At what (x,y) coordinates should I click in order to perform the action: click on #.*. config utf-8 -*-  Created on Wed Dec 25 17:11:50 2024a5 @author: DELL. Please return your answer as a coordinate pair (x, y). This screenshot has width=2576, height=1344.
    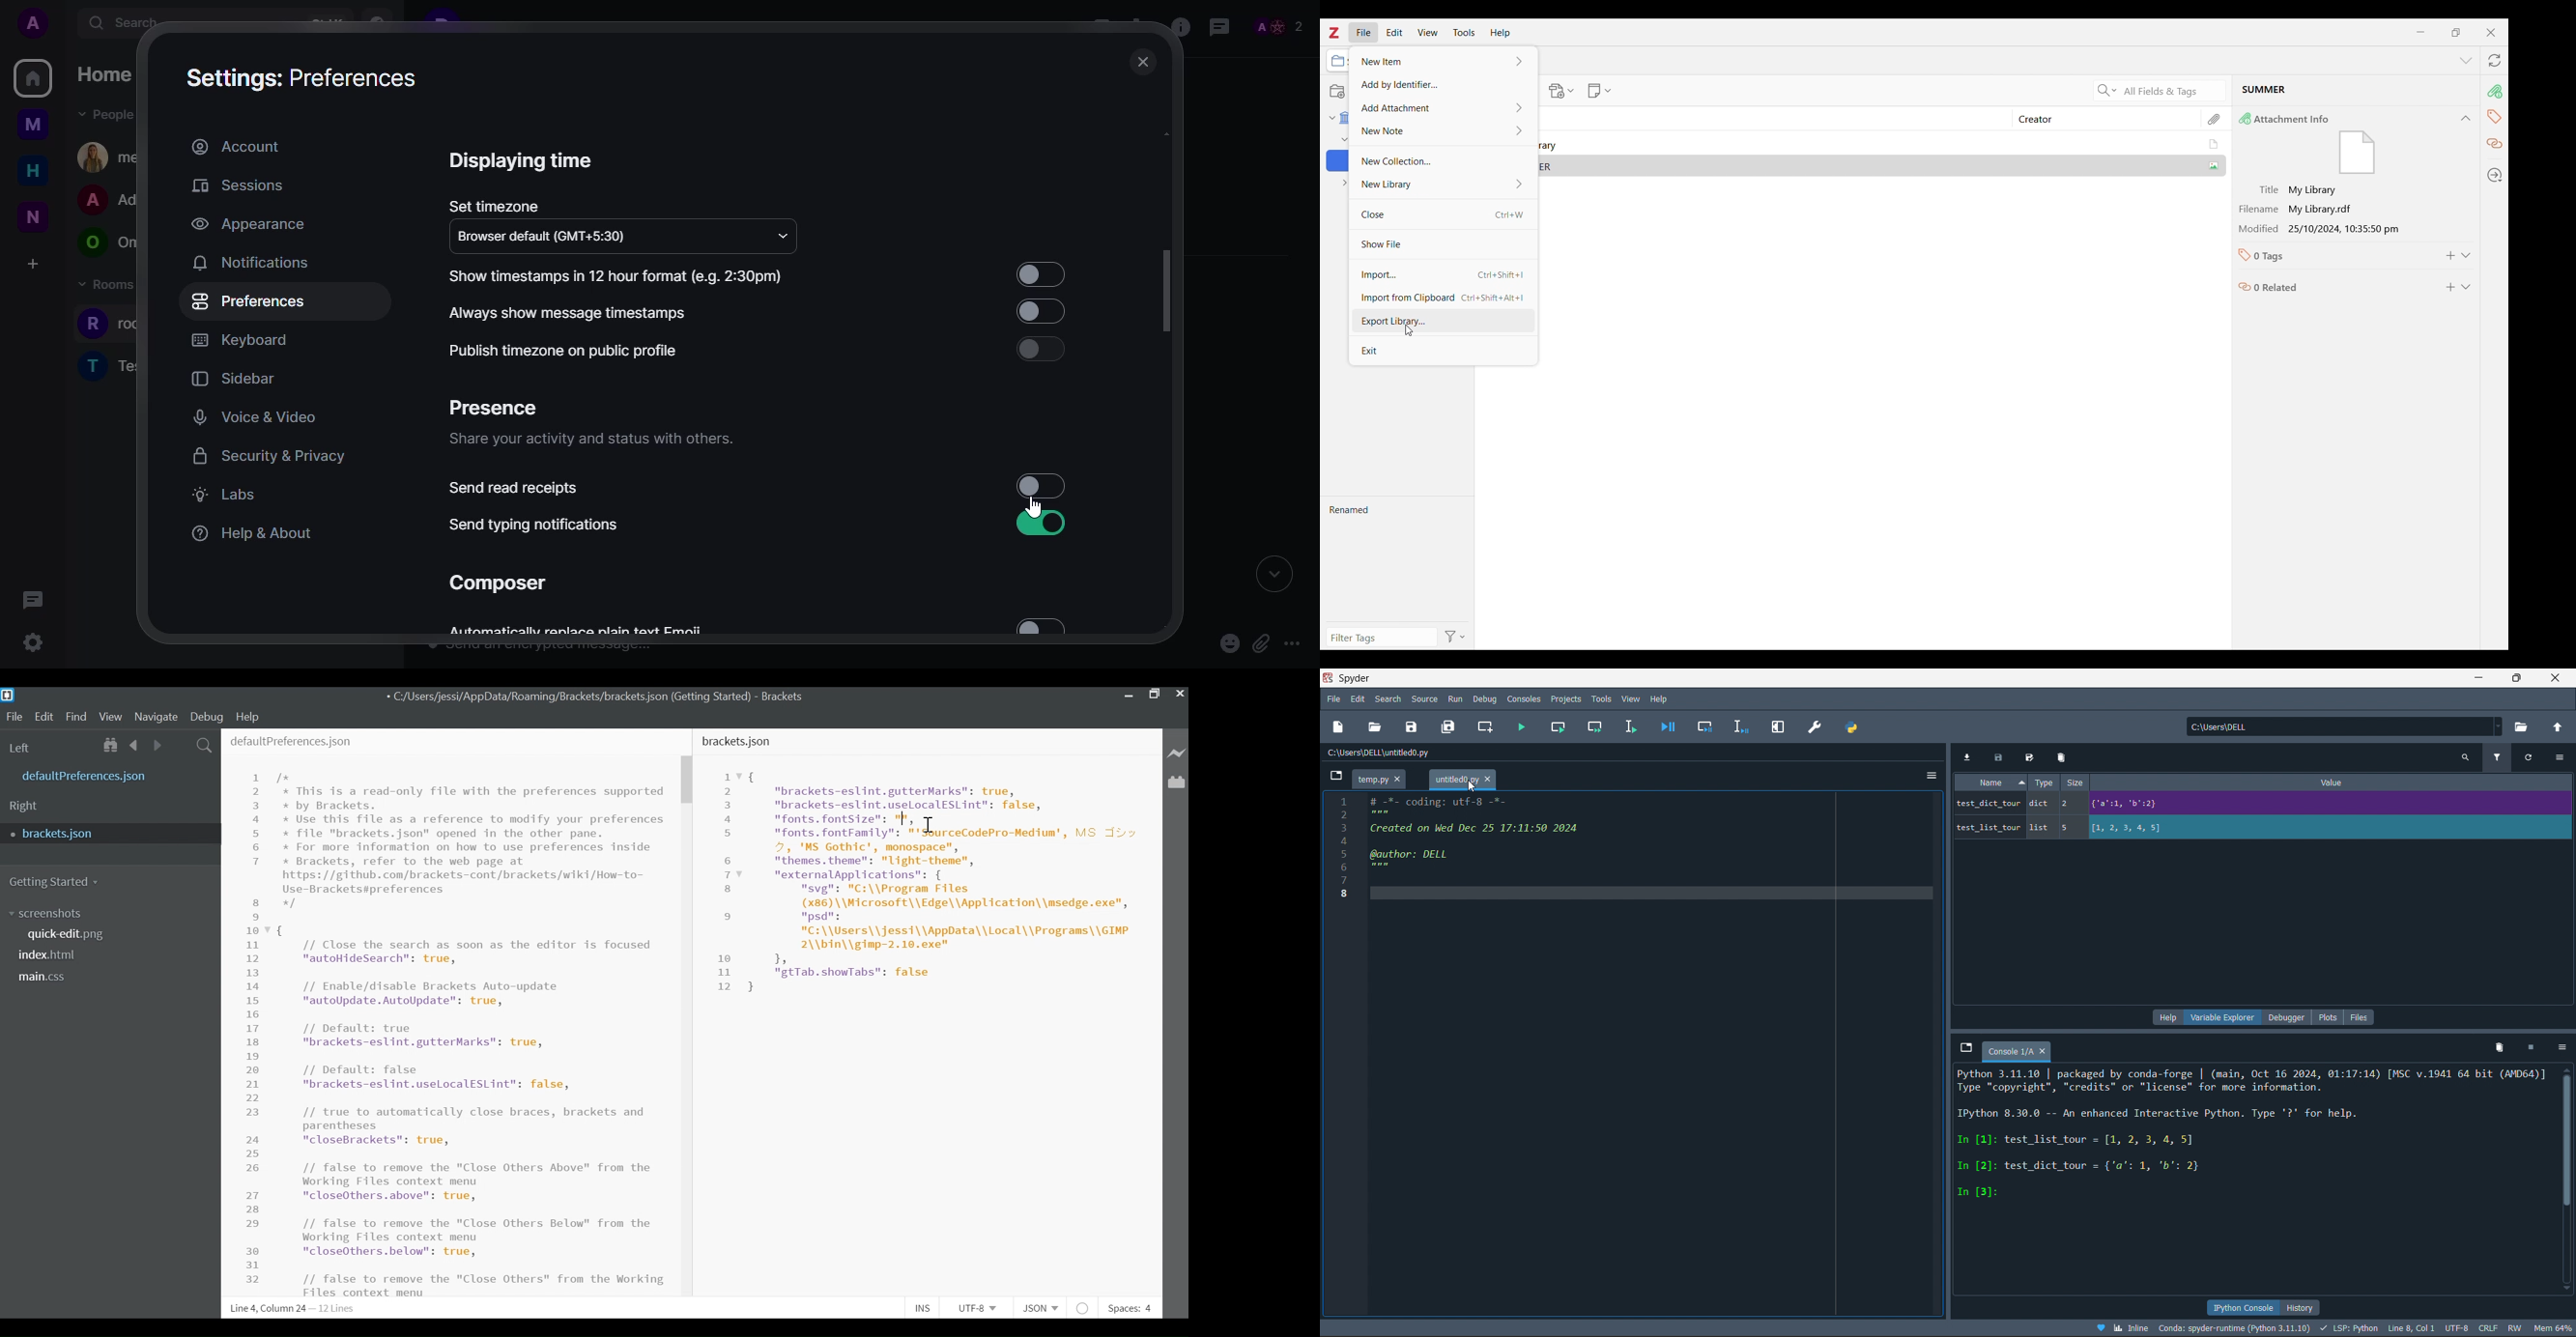
    Looking at the image, I should click on (1514, 837).